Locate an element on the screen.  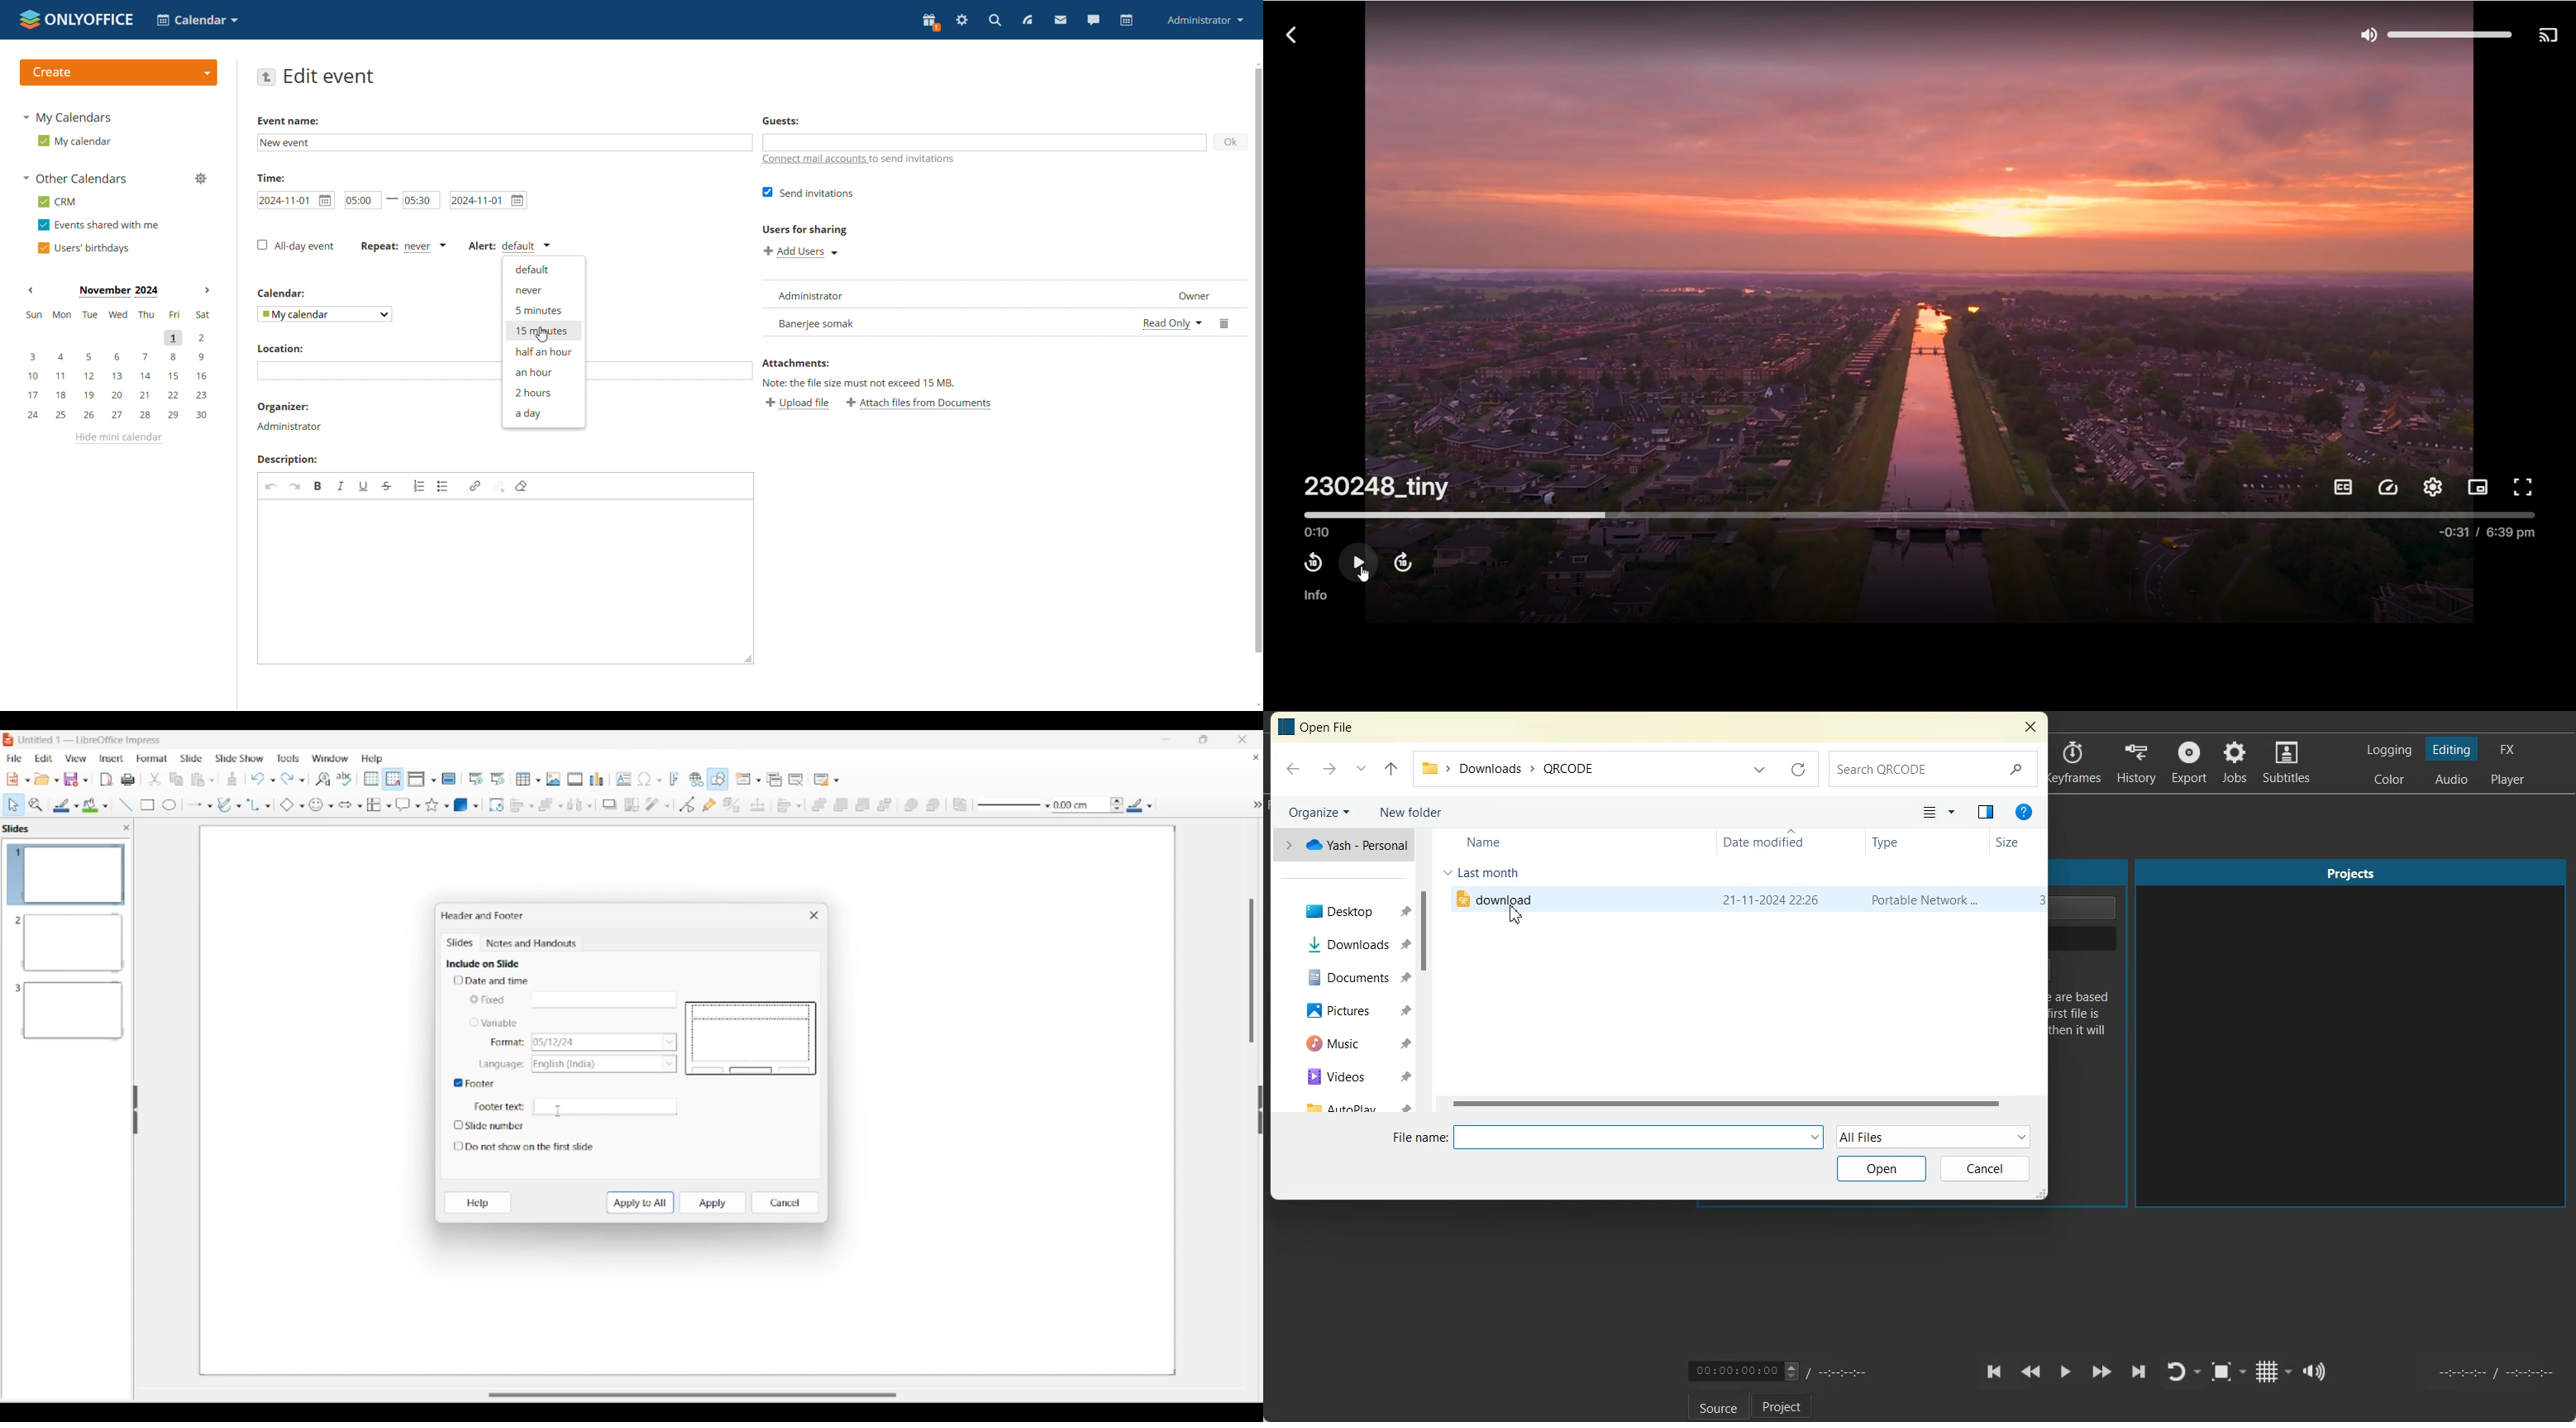
back is located at coordinates (1294, 36).